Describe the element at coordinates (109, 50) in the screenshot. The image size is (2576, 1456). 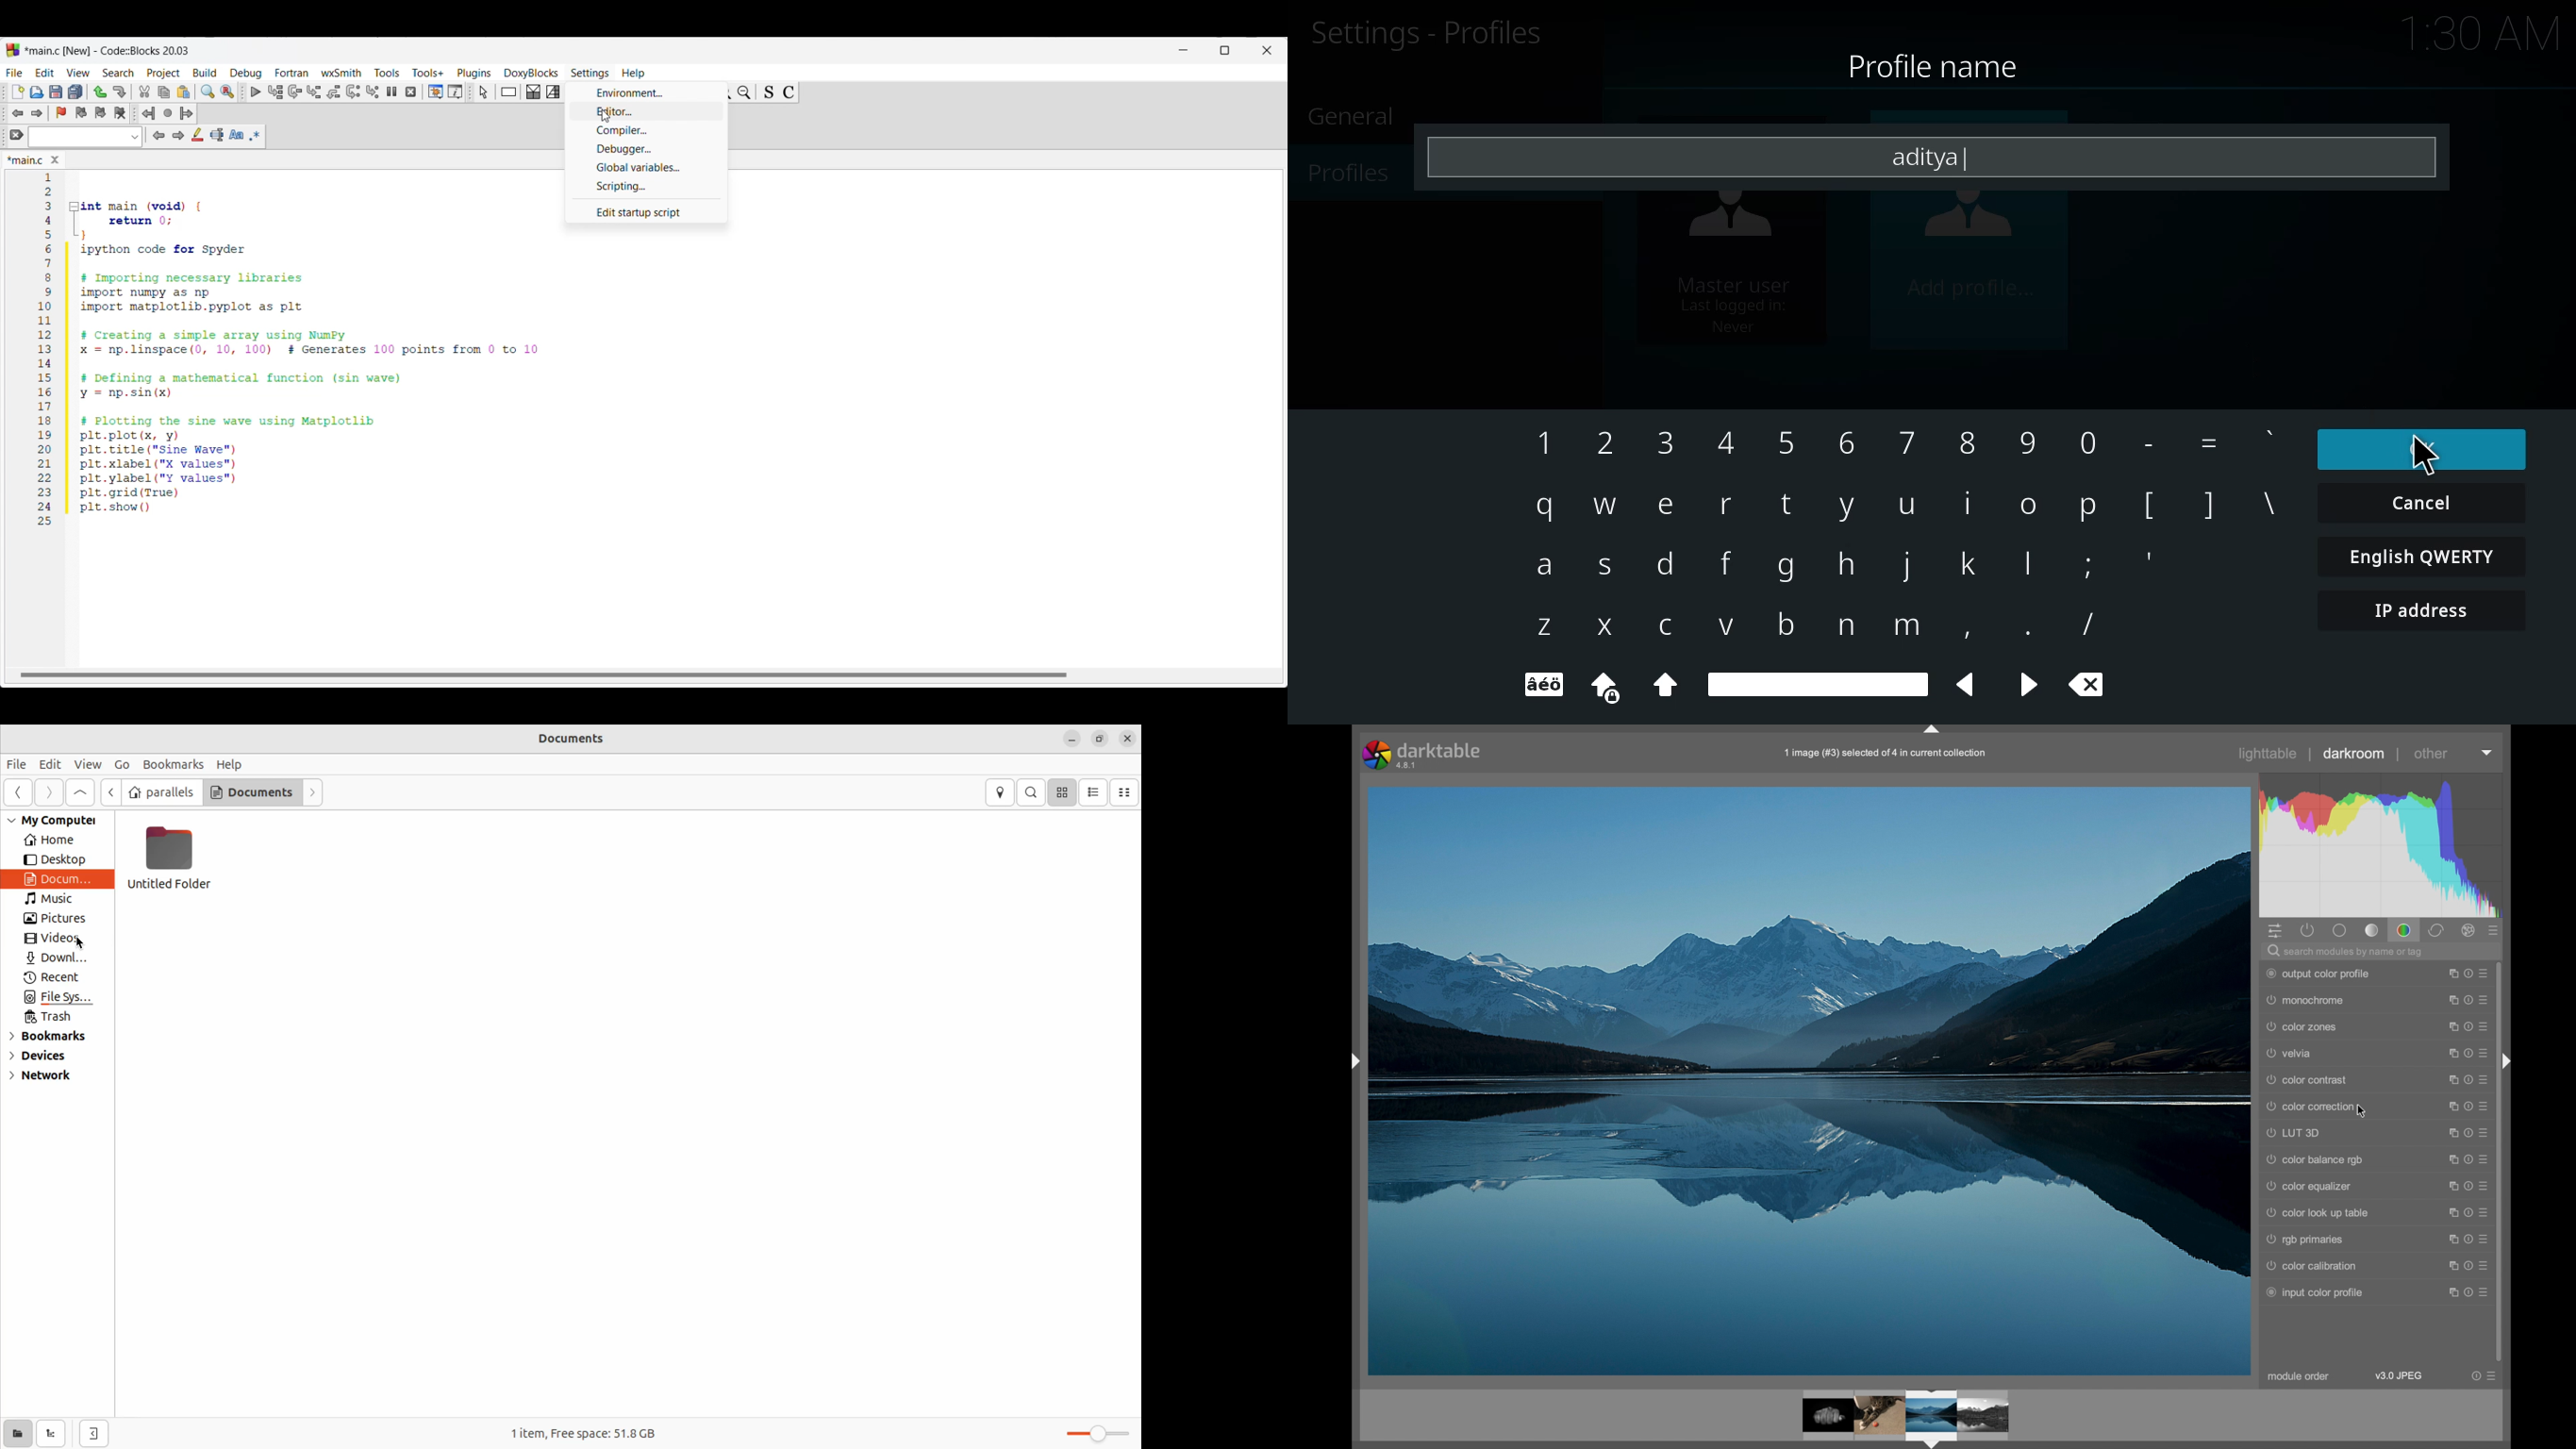
I see `Project name, software name and version` at that location.